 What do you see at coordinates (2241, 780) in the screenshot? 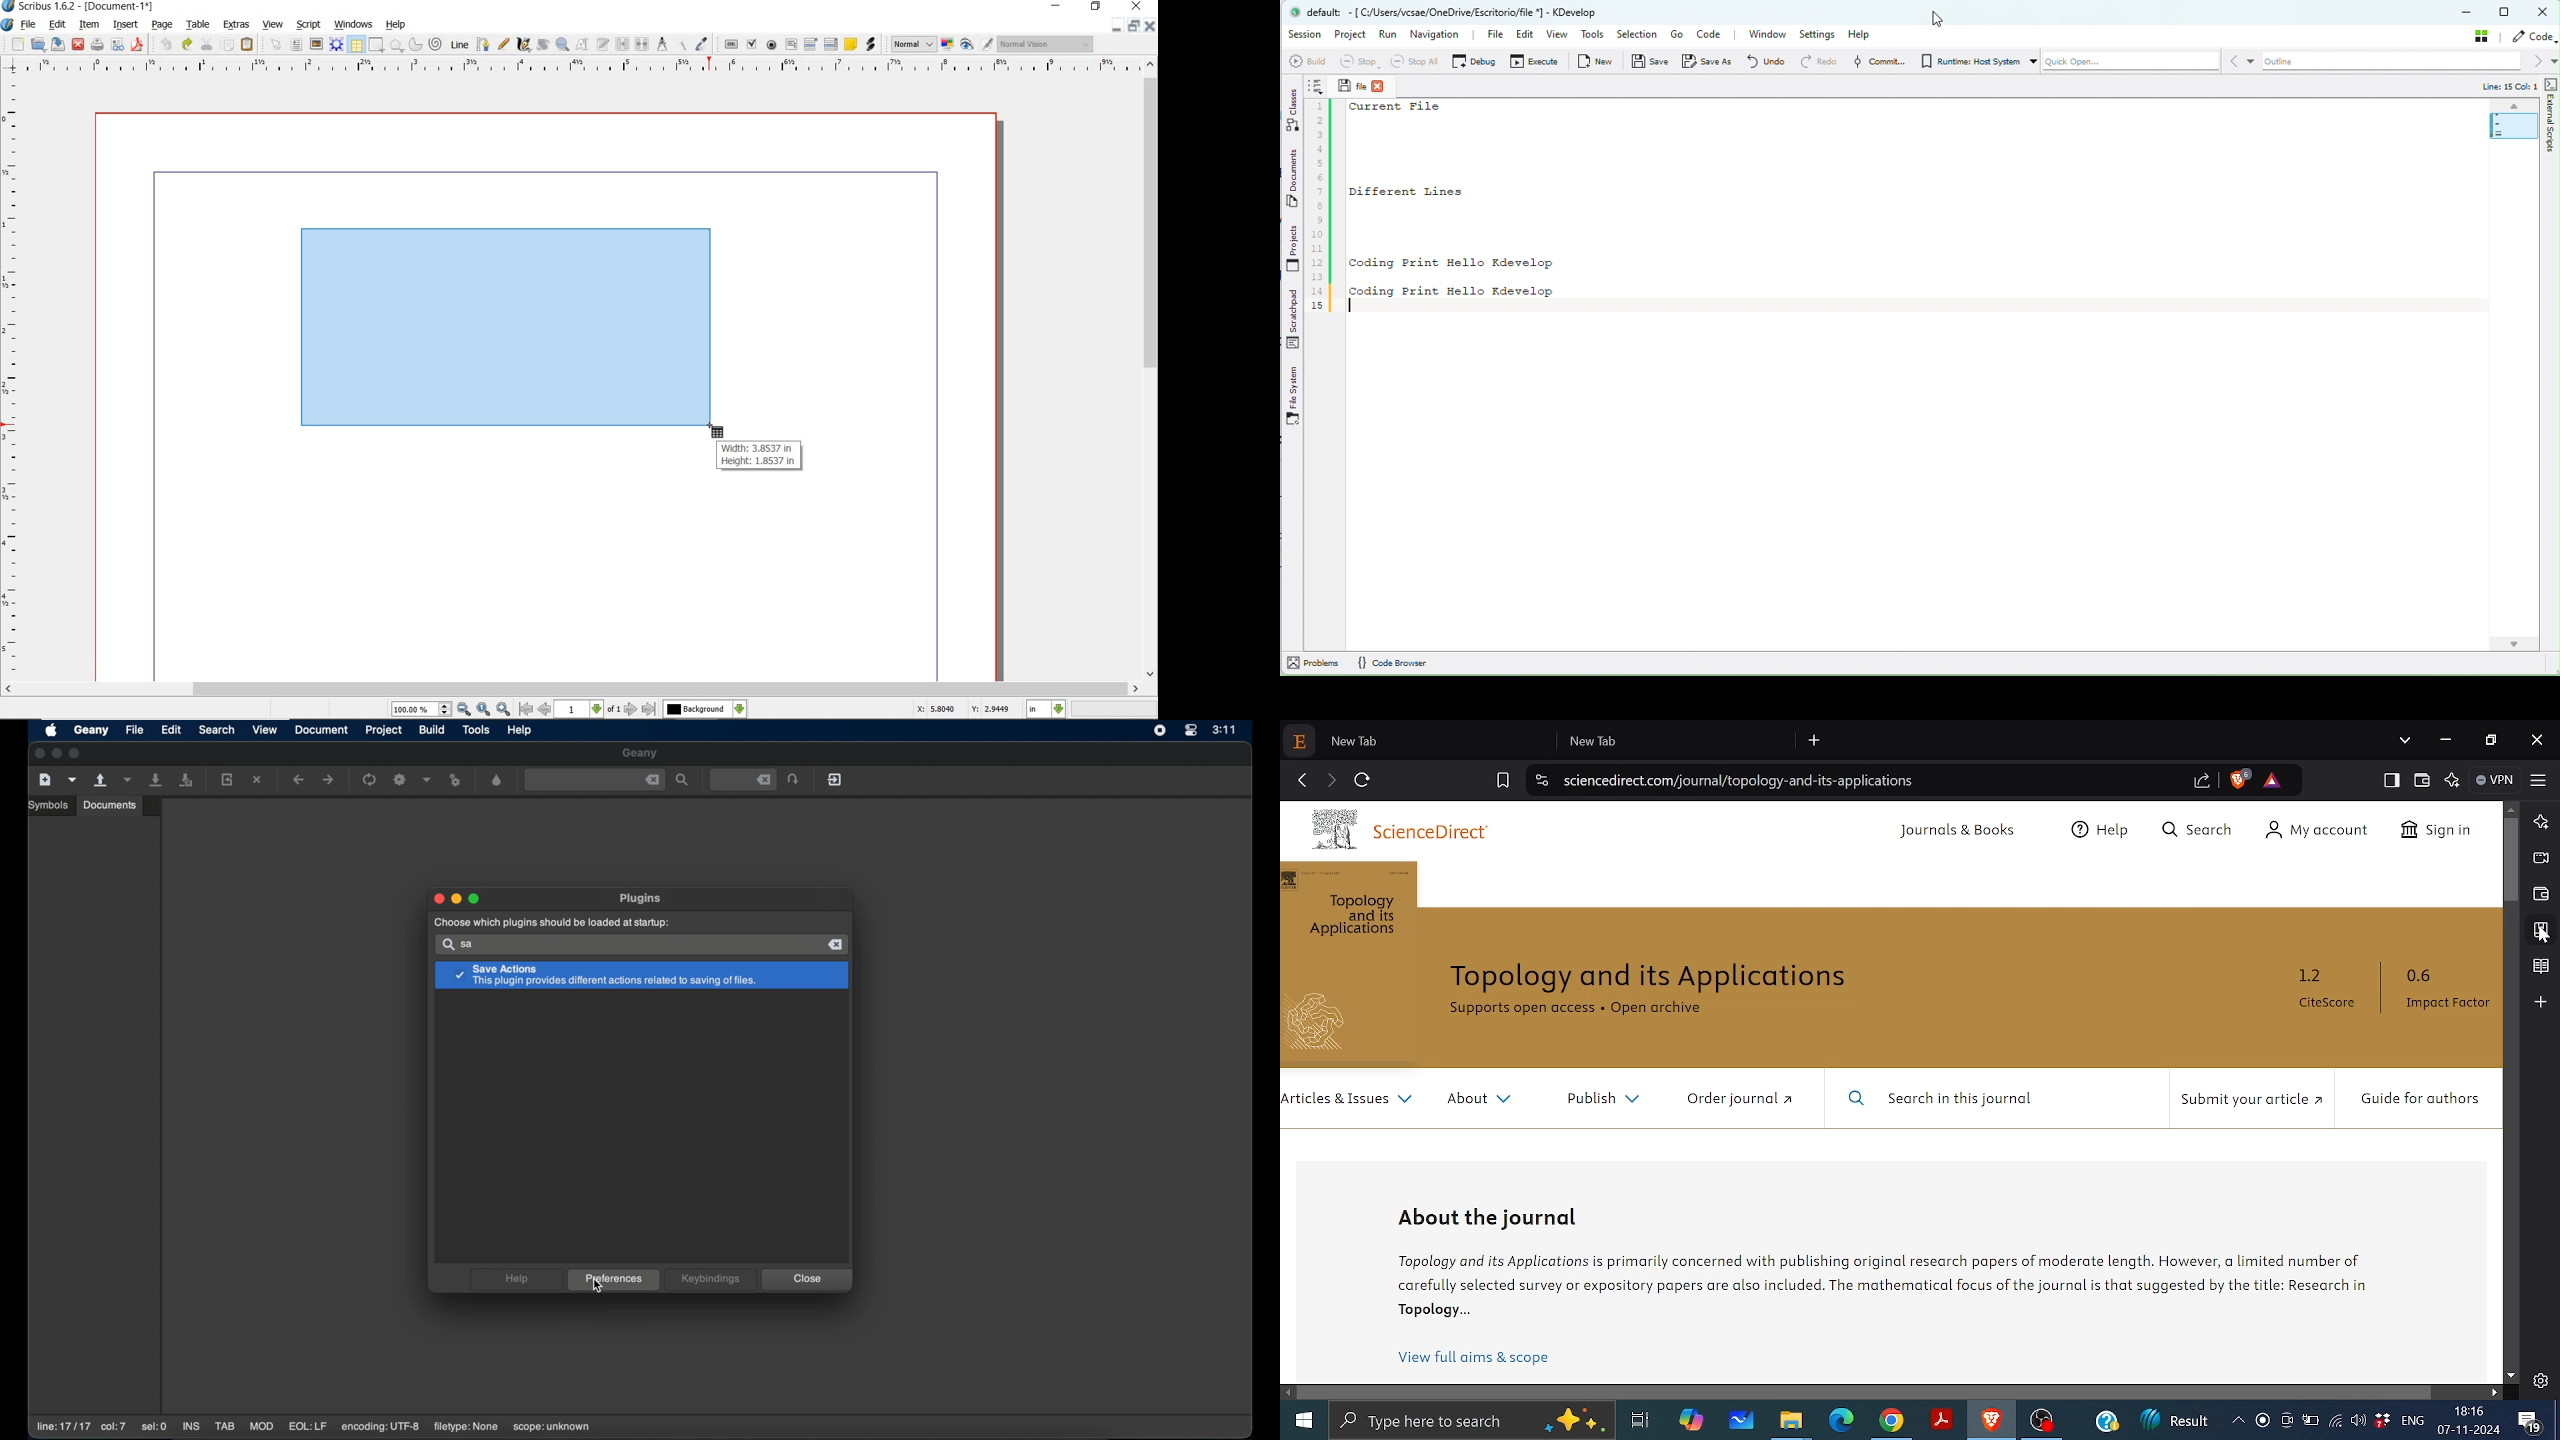
I see `Brave shield` at bounding box center [2241, 780].